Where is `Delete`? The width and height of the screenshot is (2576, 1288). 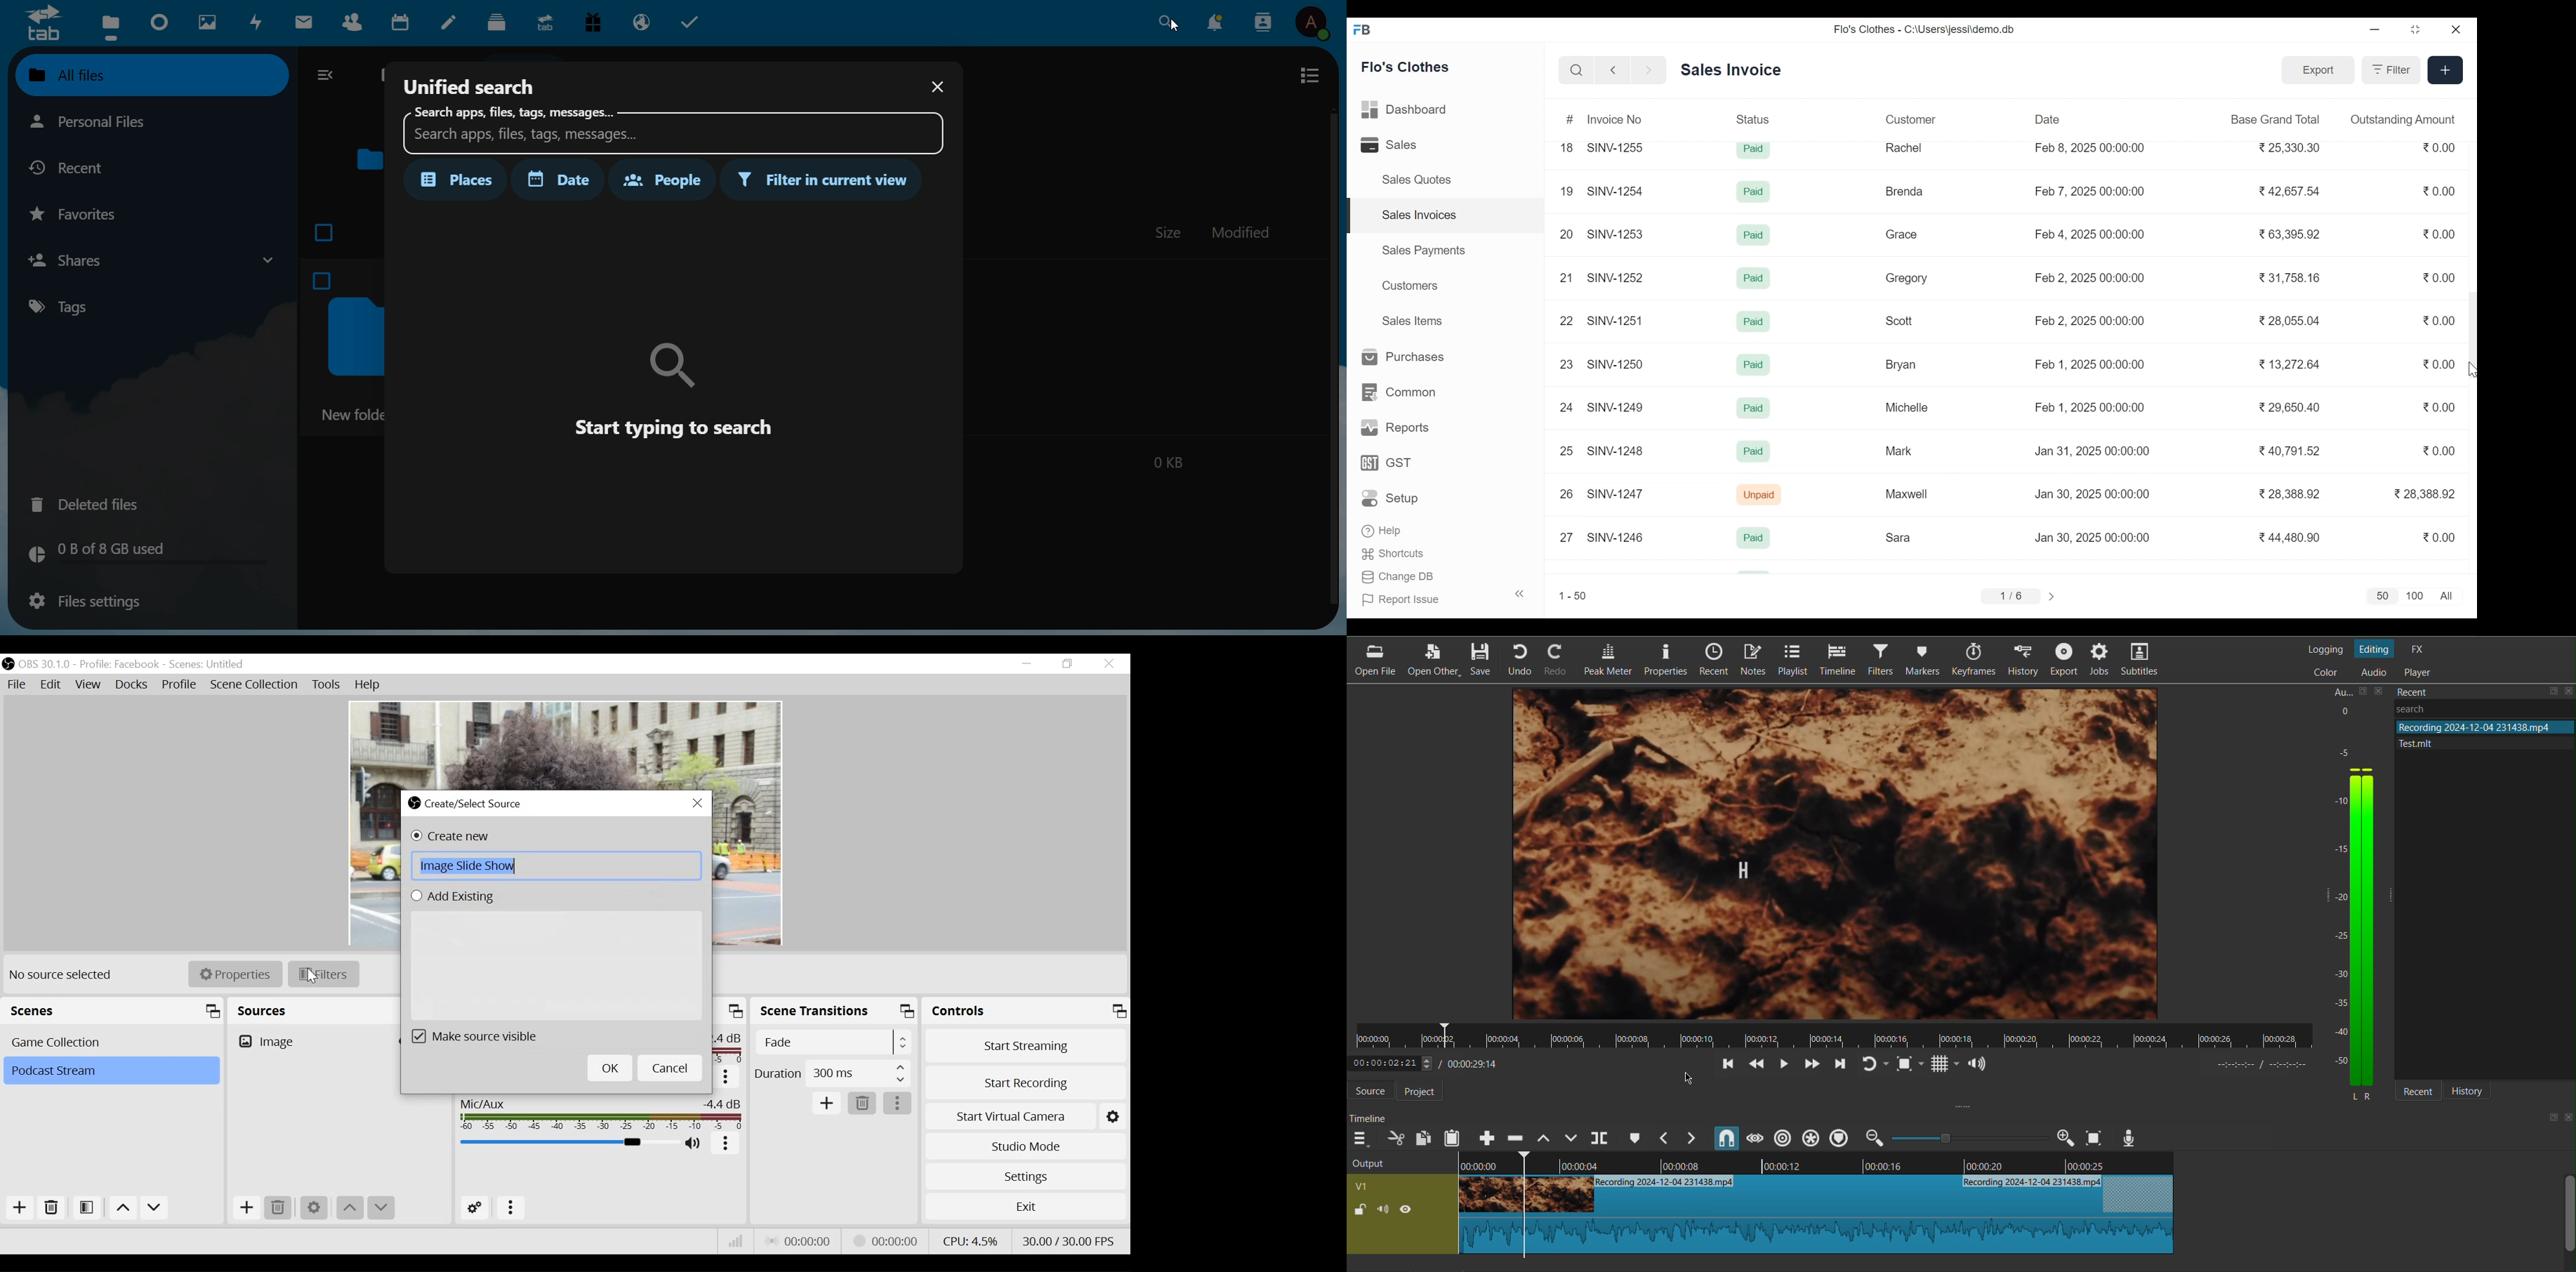 Delete is located at coordinates (280, 1208).